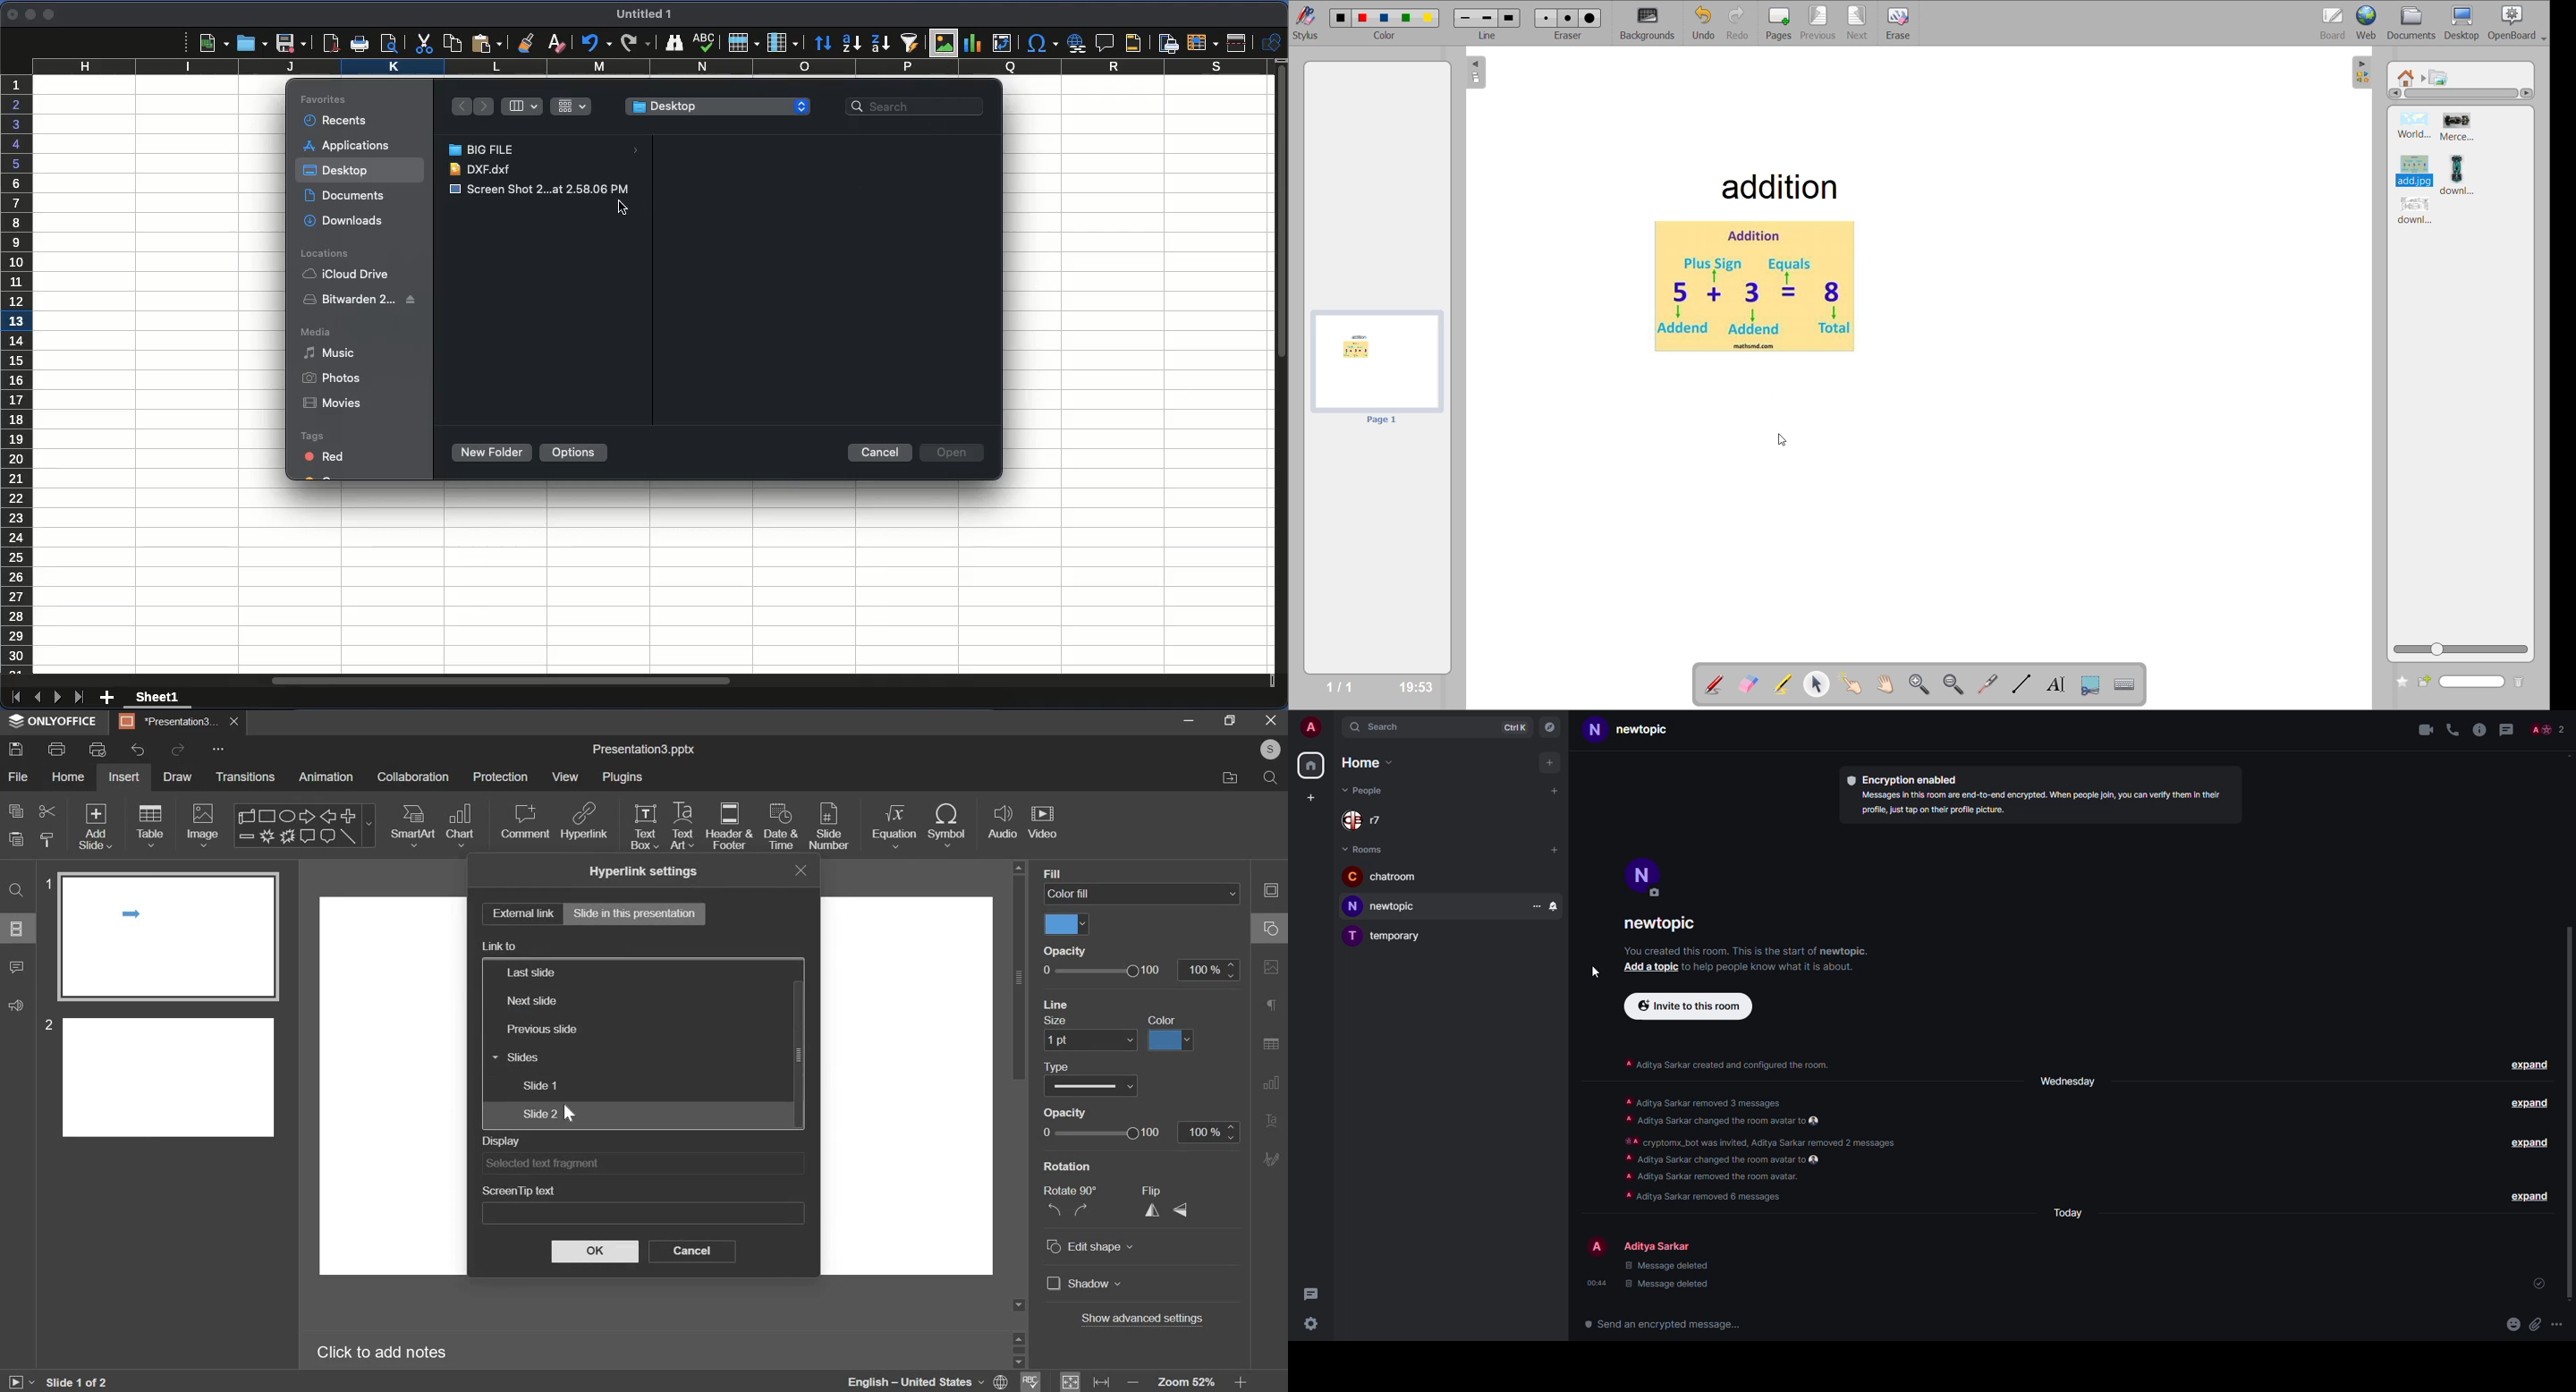 This screenshot has height=1400, width=2576. I want to click on people, so click(1660, 1247).